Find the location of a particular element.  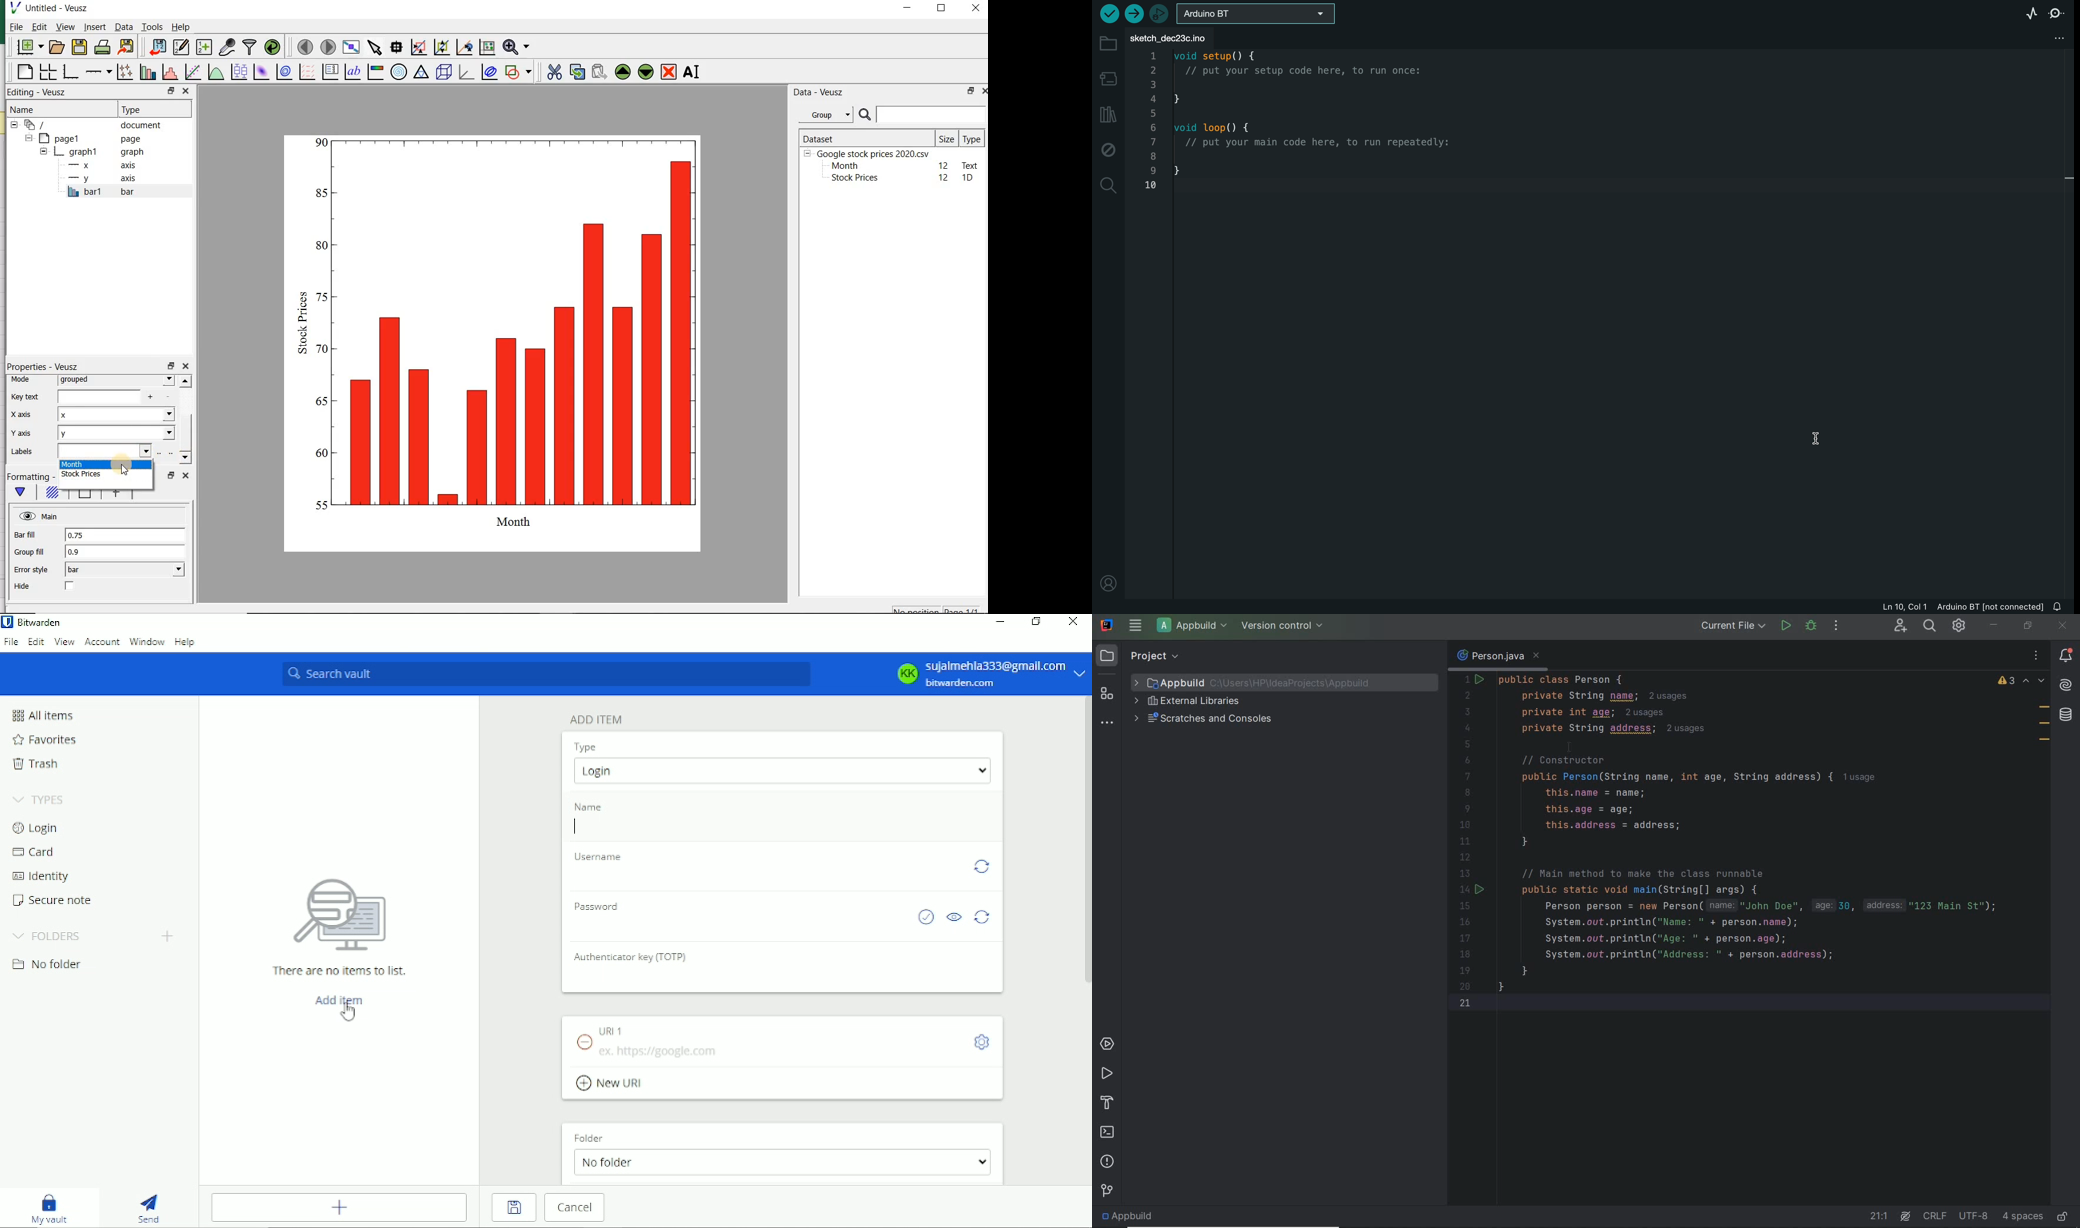

zoom function menus is located at coordinates (518, 48).